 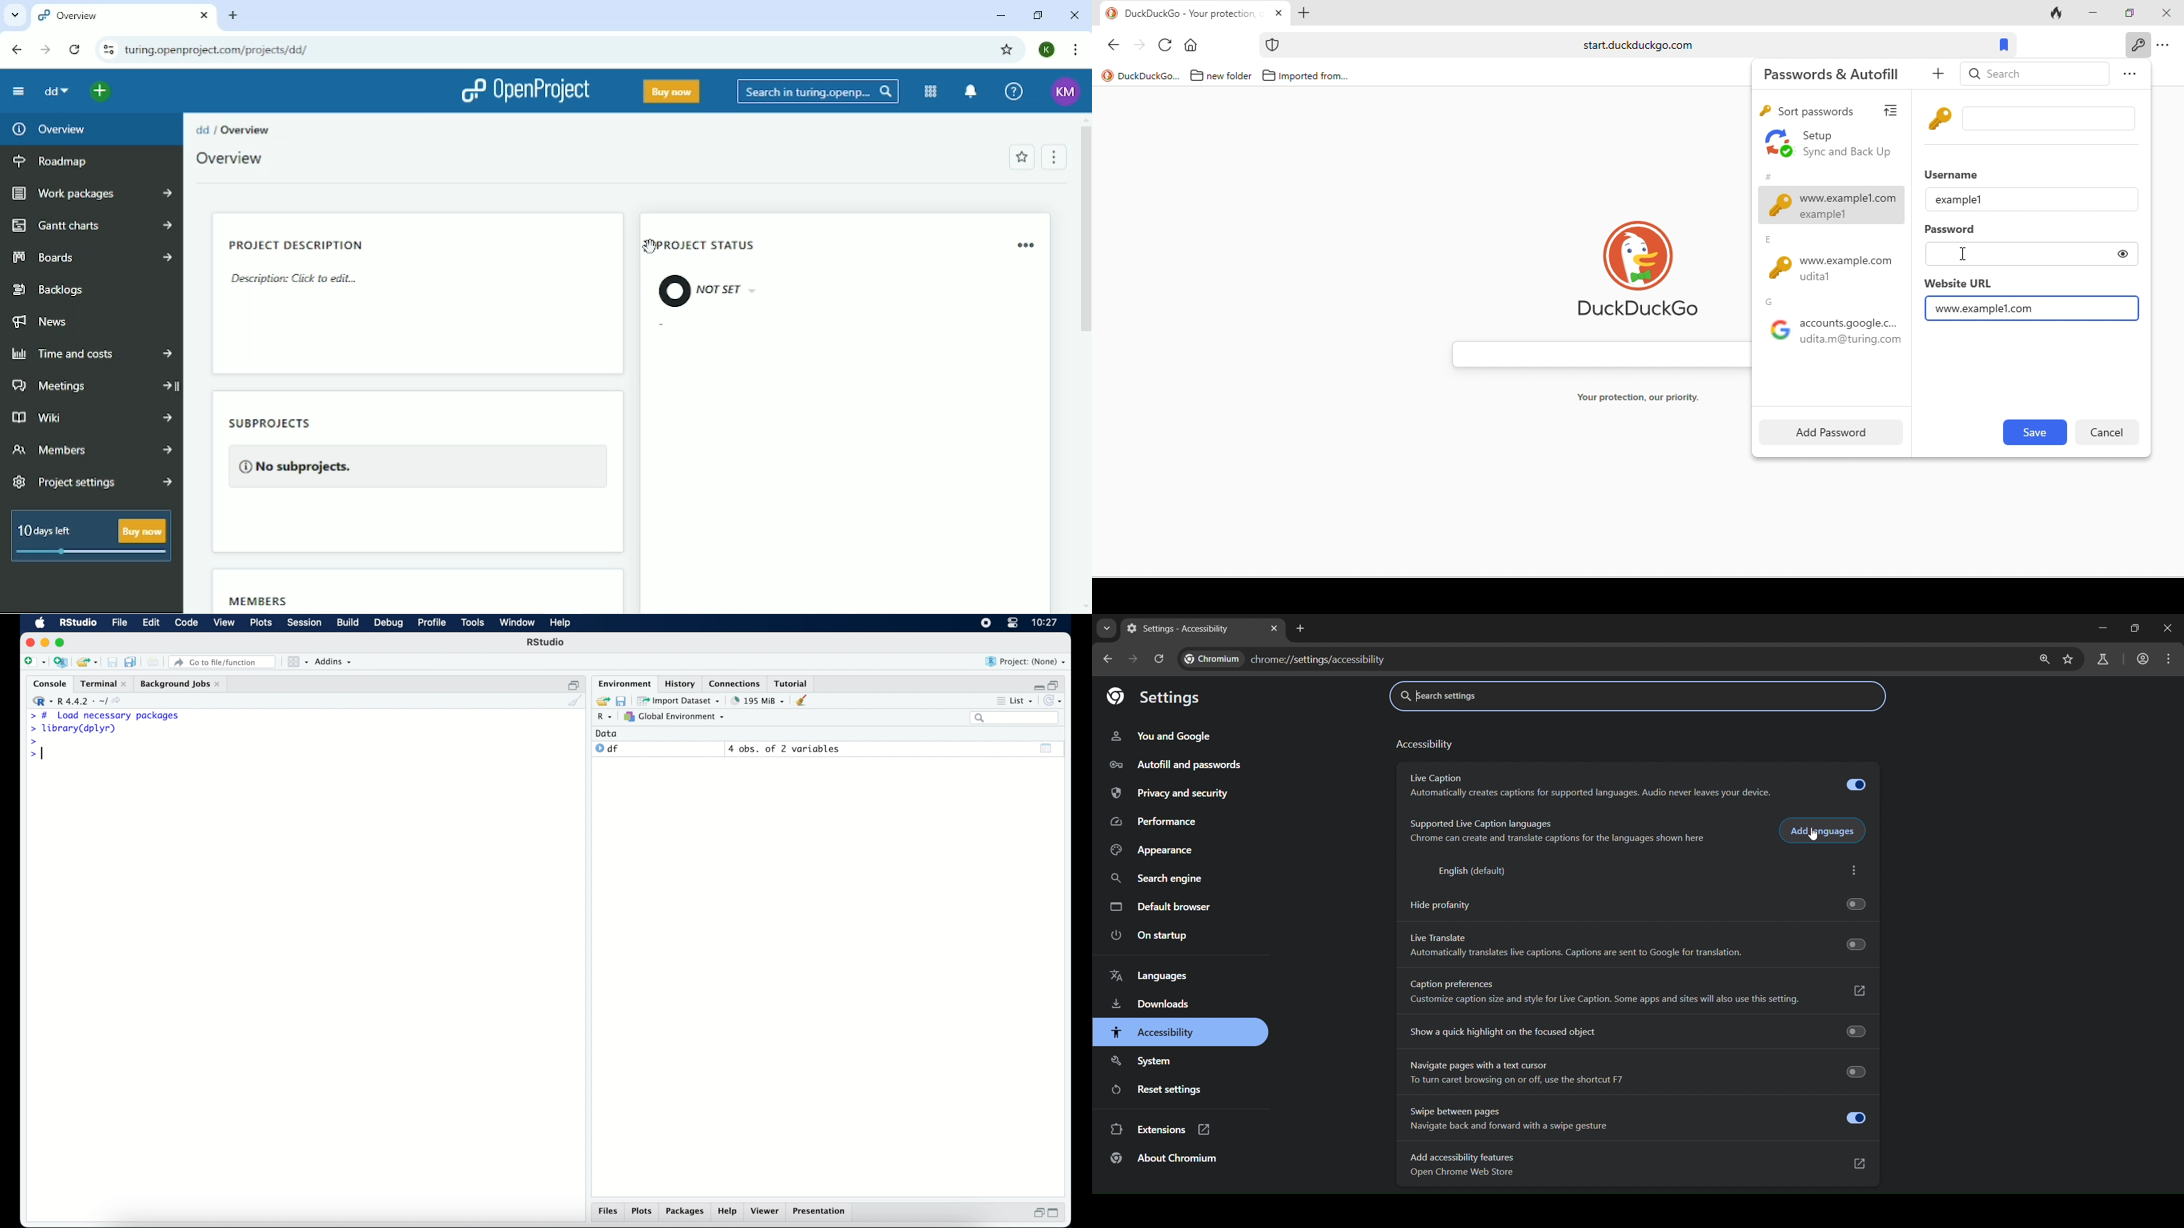 What do you see at coordinates (806, 701) in the screenshot?
I see `clear workspace` at bounding box center [806, 701].